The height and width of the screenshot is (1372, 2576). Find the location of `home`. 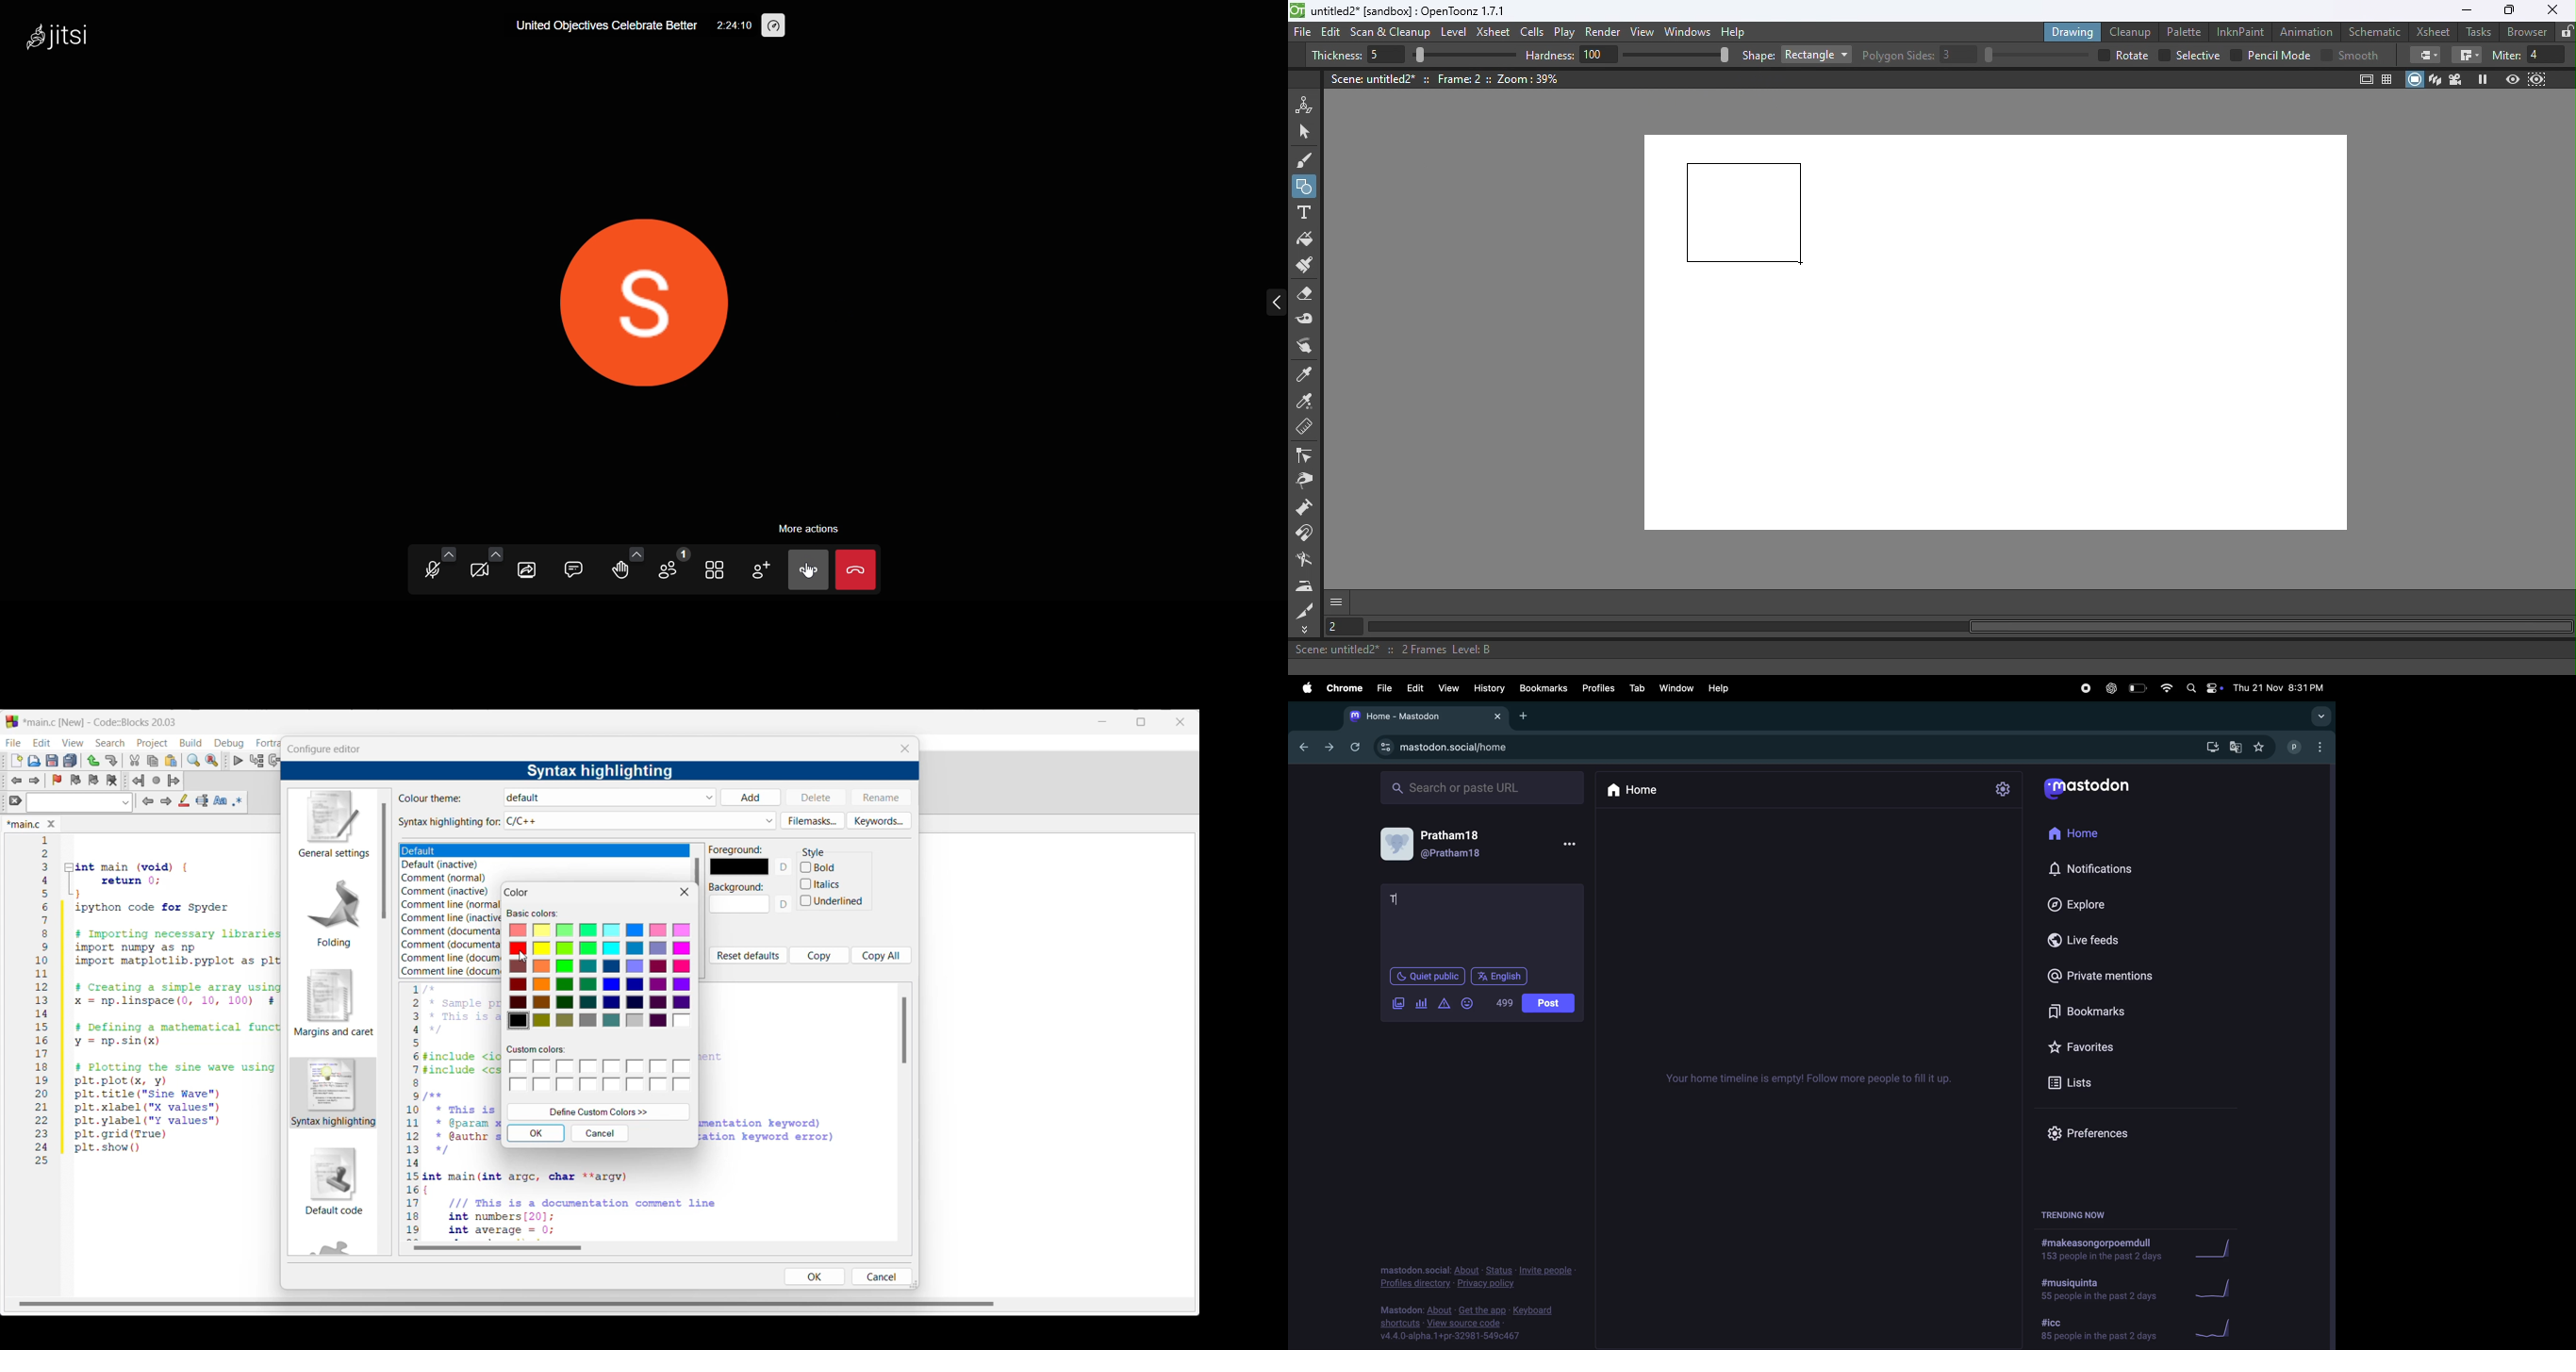

home is located at coordinates (1656, 792).